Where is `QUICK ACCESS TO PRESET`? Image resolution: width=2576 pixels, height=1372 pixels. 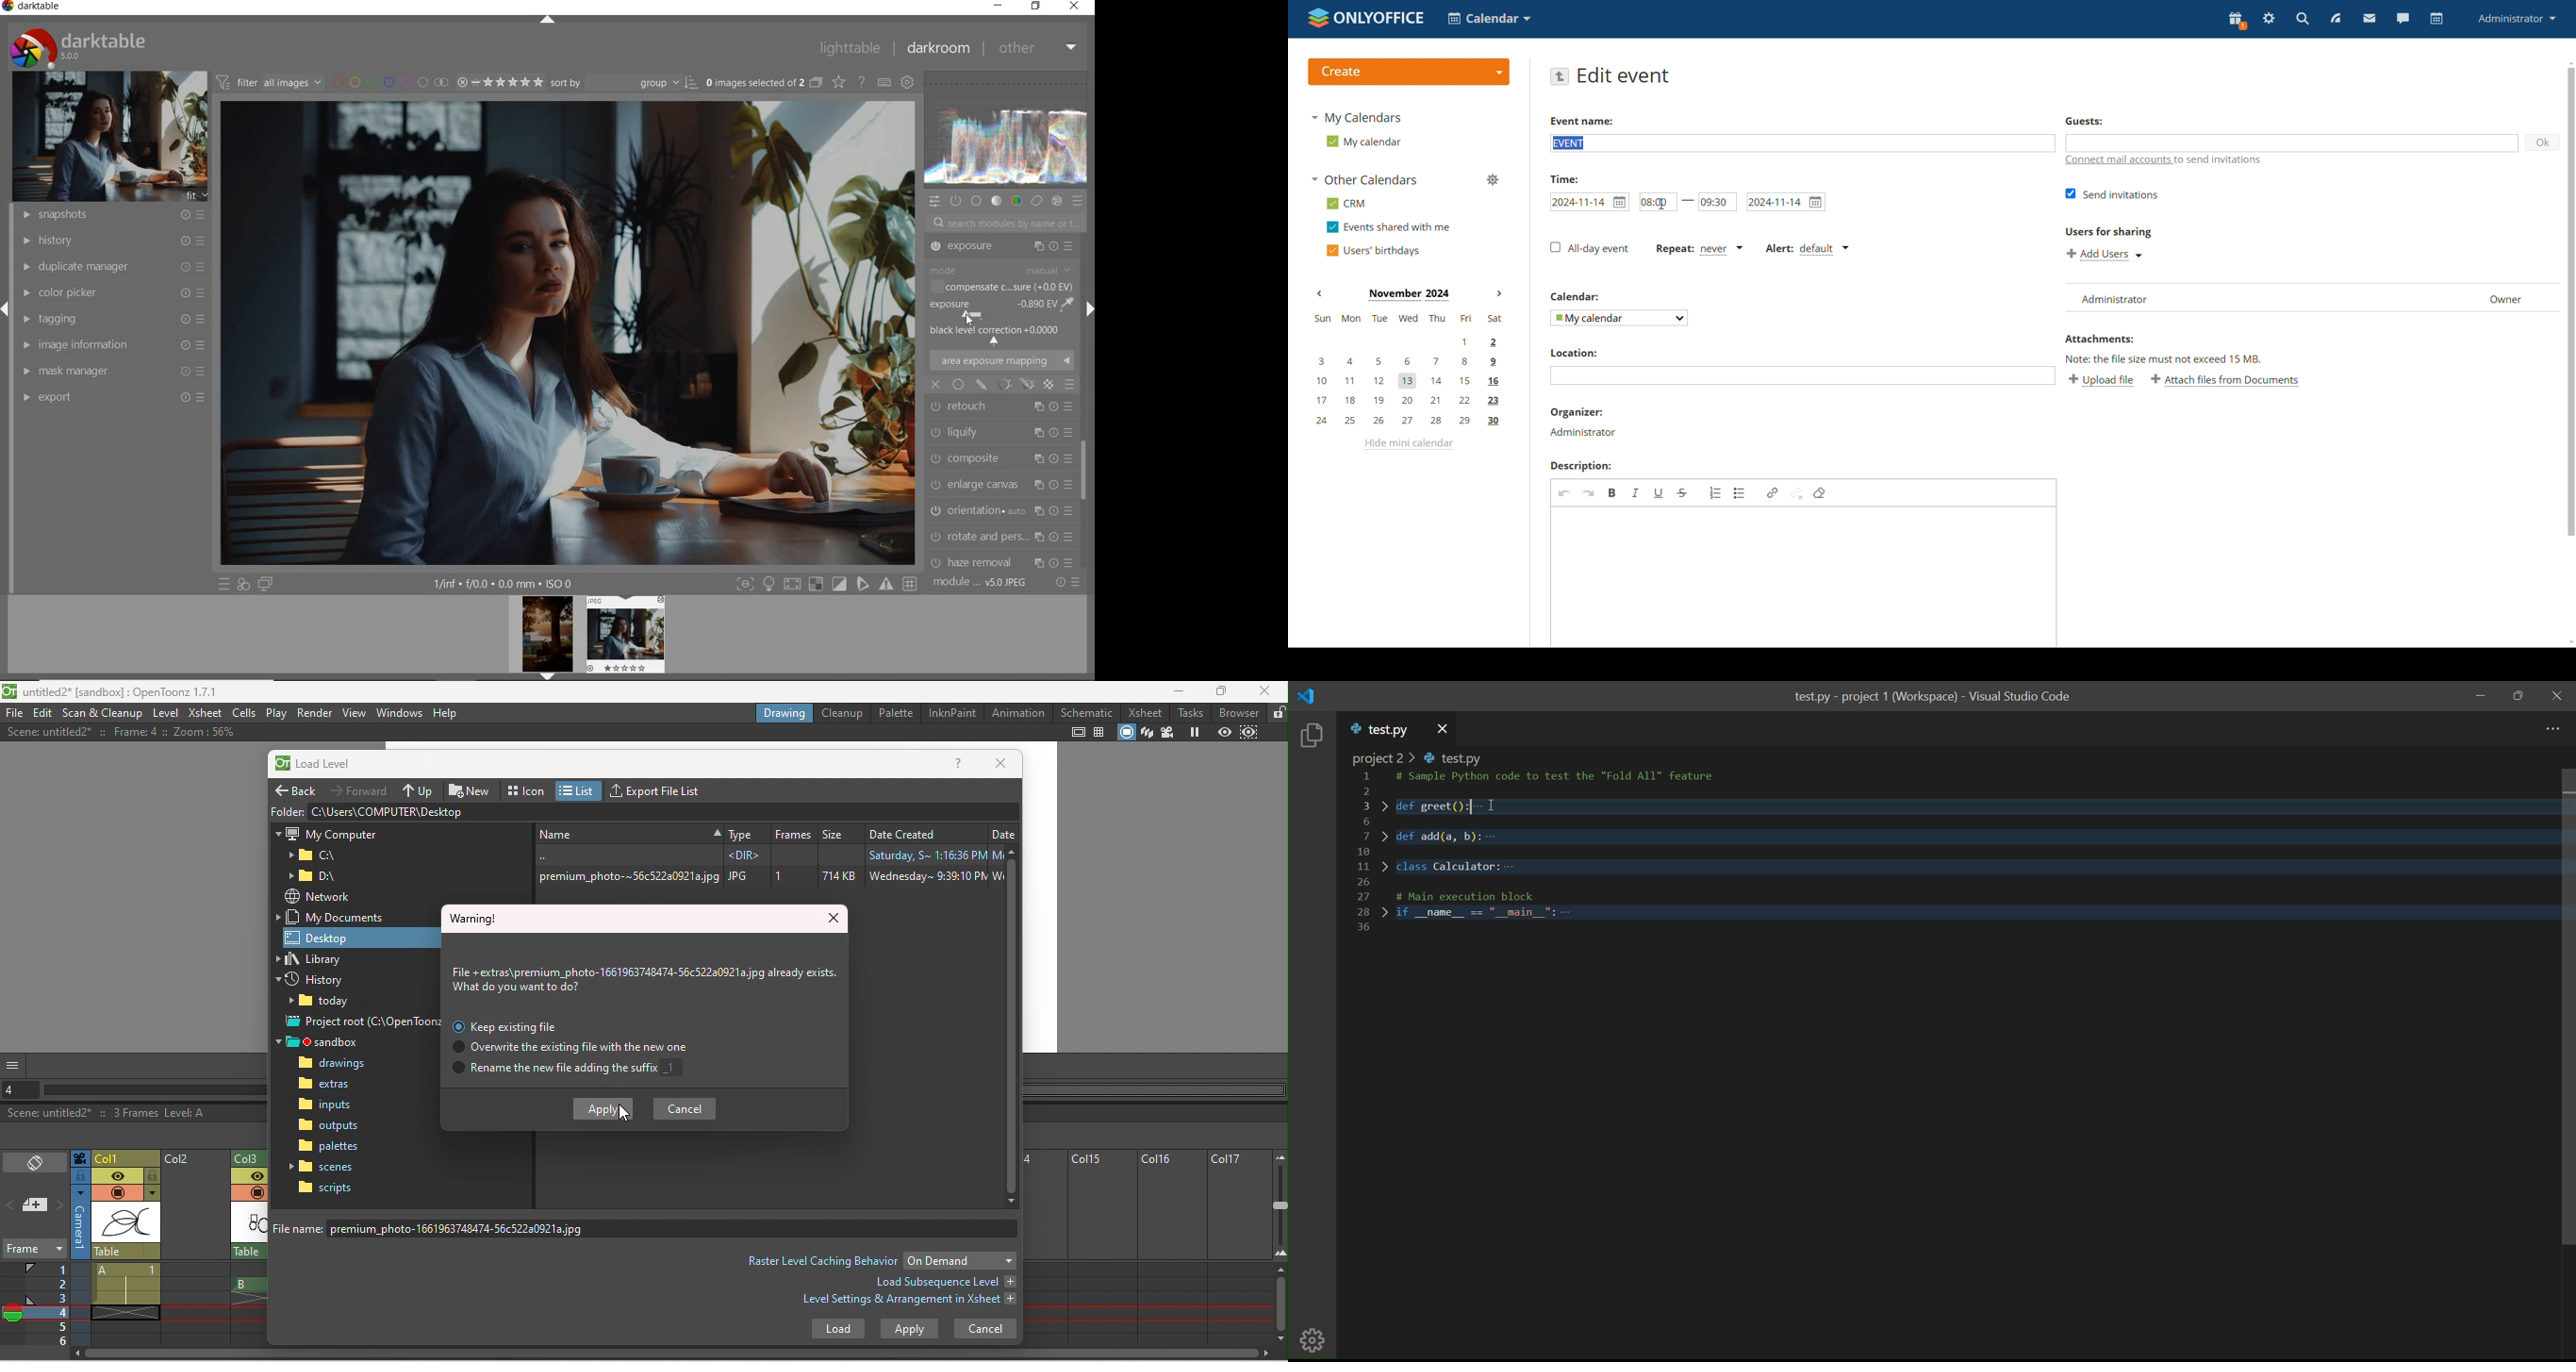 QUICK ACCESS TO PRESET is located at coordinates (224, 583).